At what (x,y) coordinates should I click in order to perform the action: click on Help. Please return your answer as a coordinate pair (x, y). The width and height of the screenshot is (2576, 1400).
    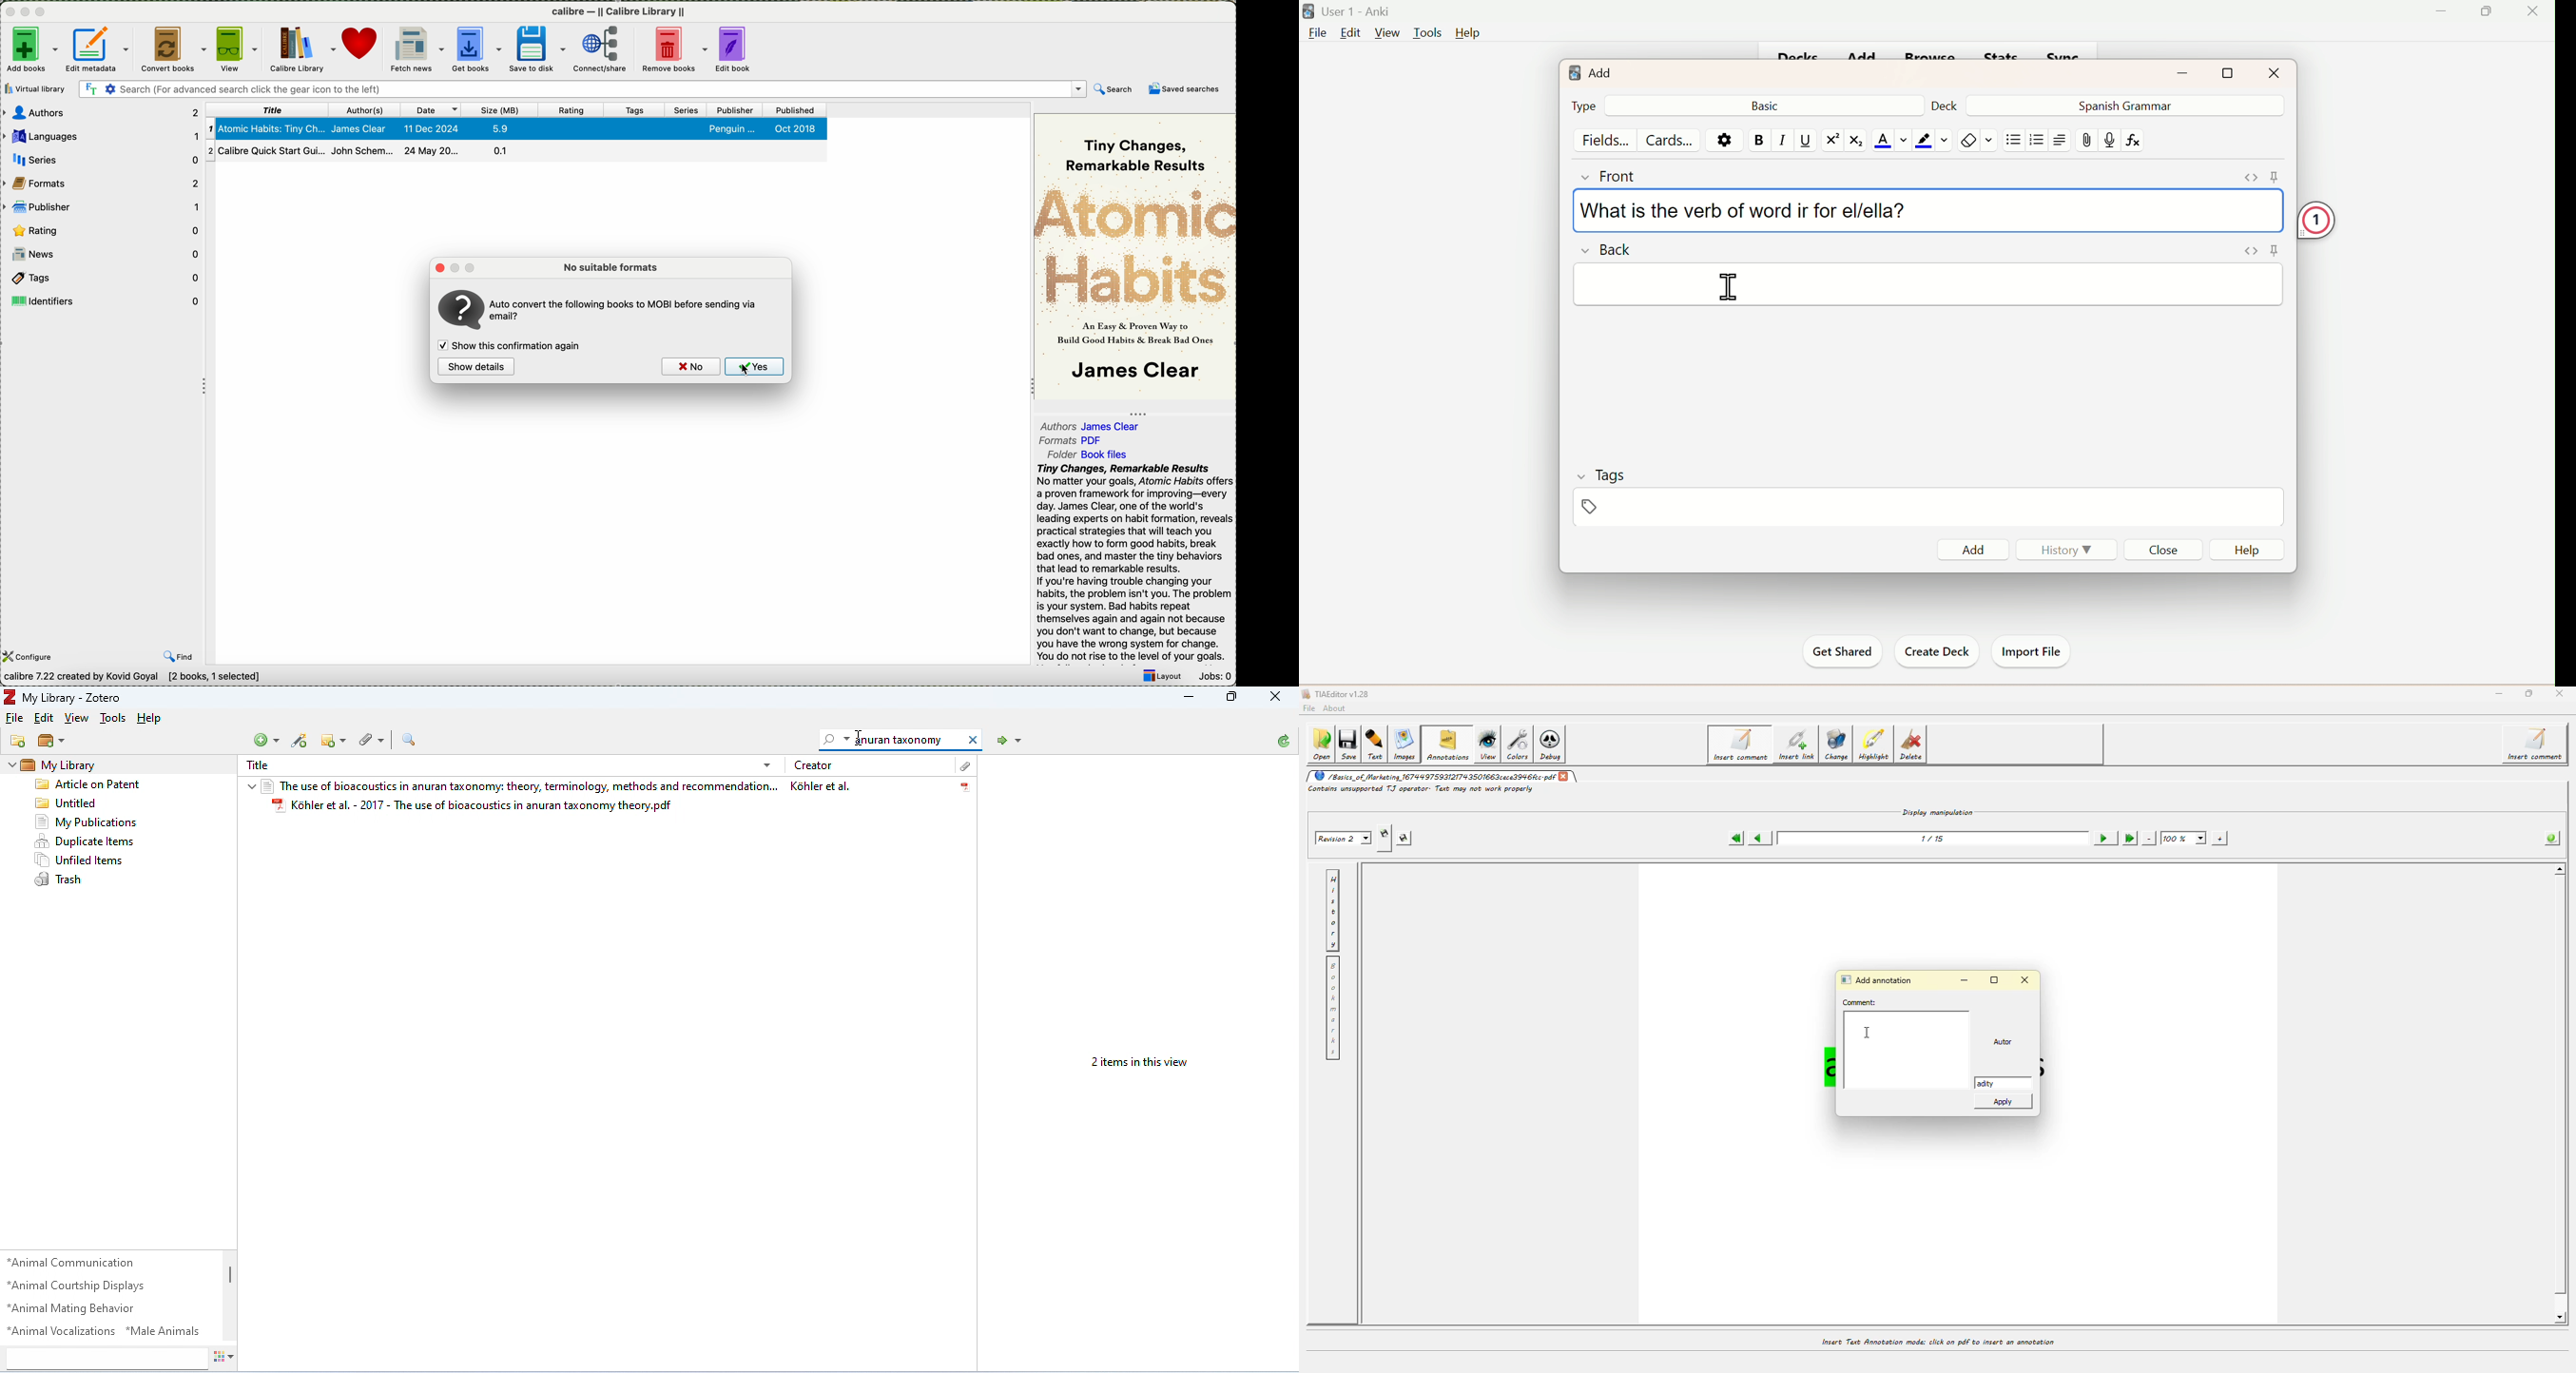
    Looking at the image, I should click on (150, 719).